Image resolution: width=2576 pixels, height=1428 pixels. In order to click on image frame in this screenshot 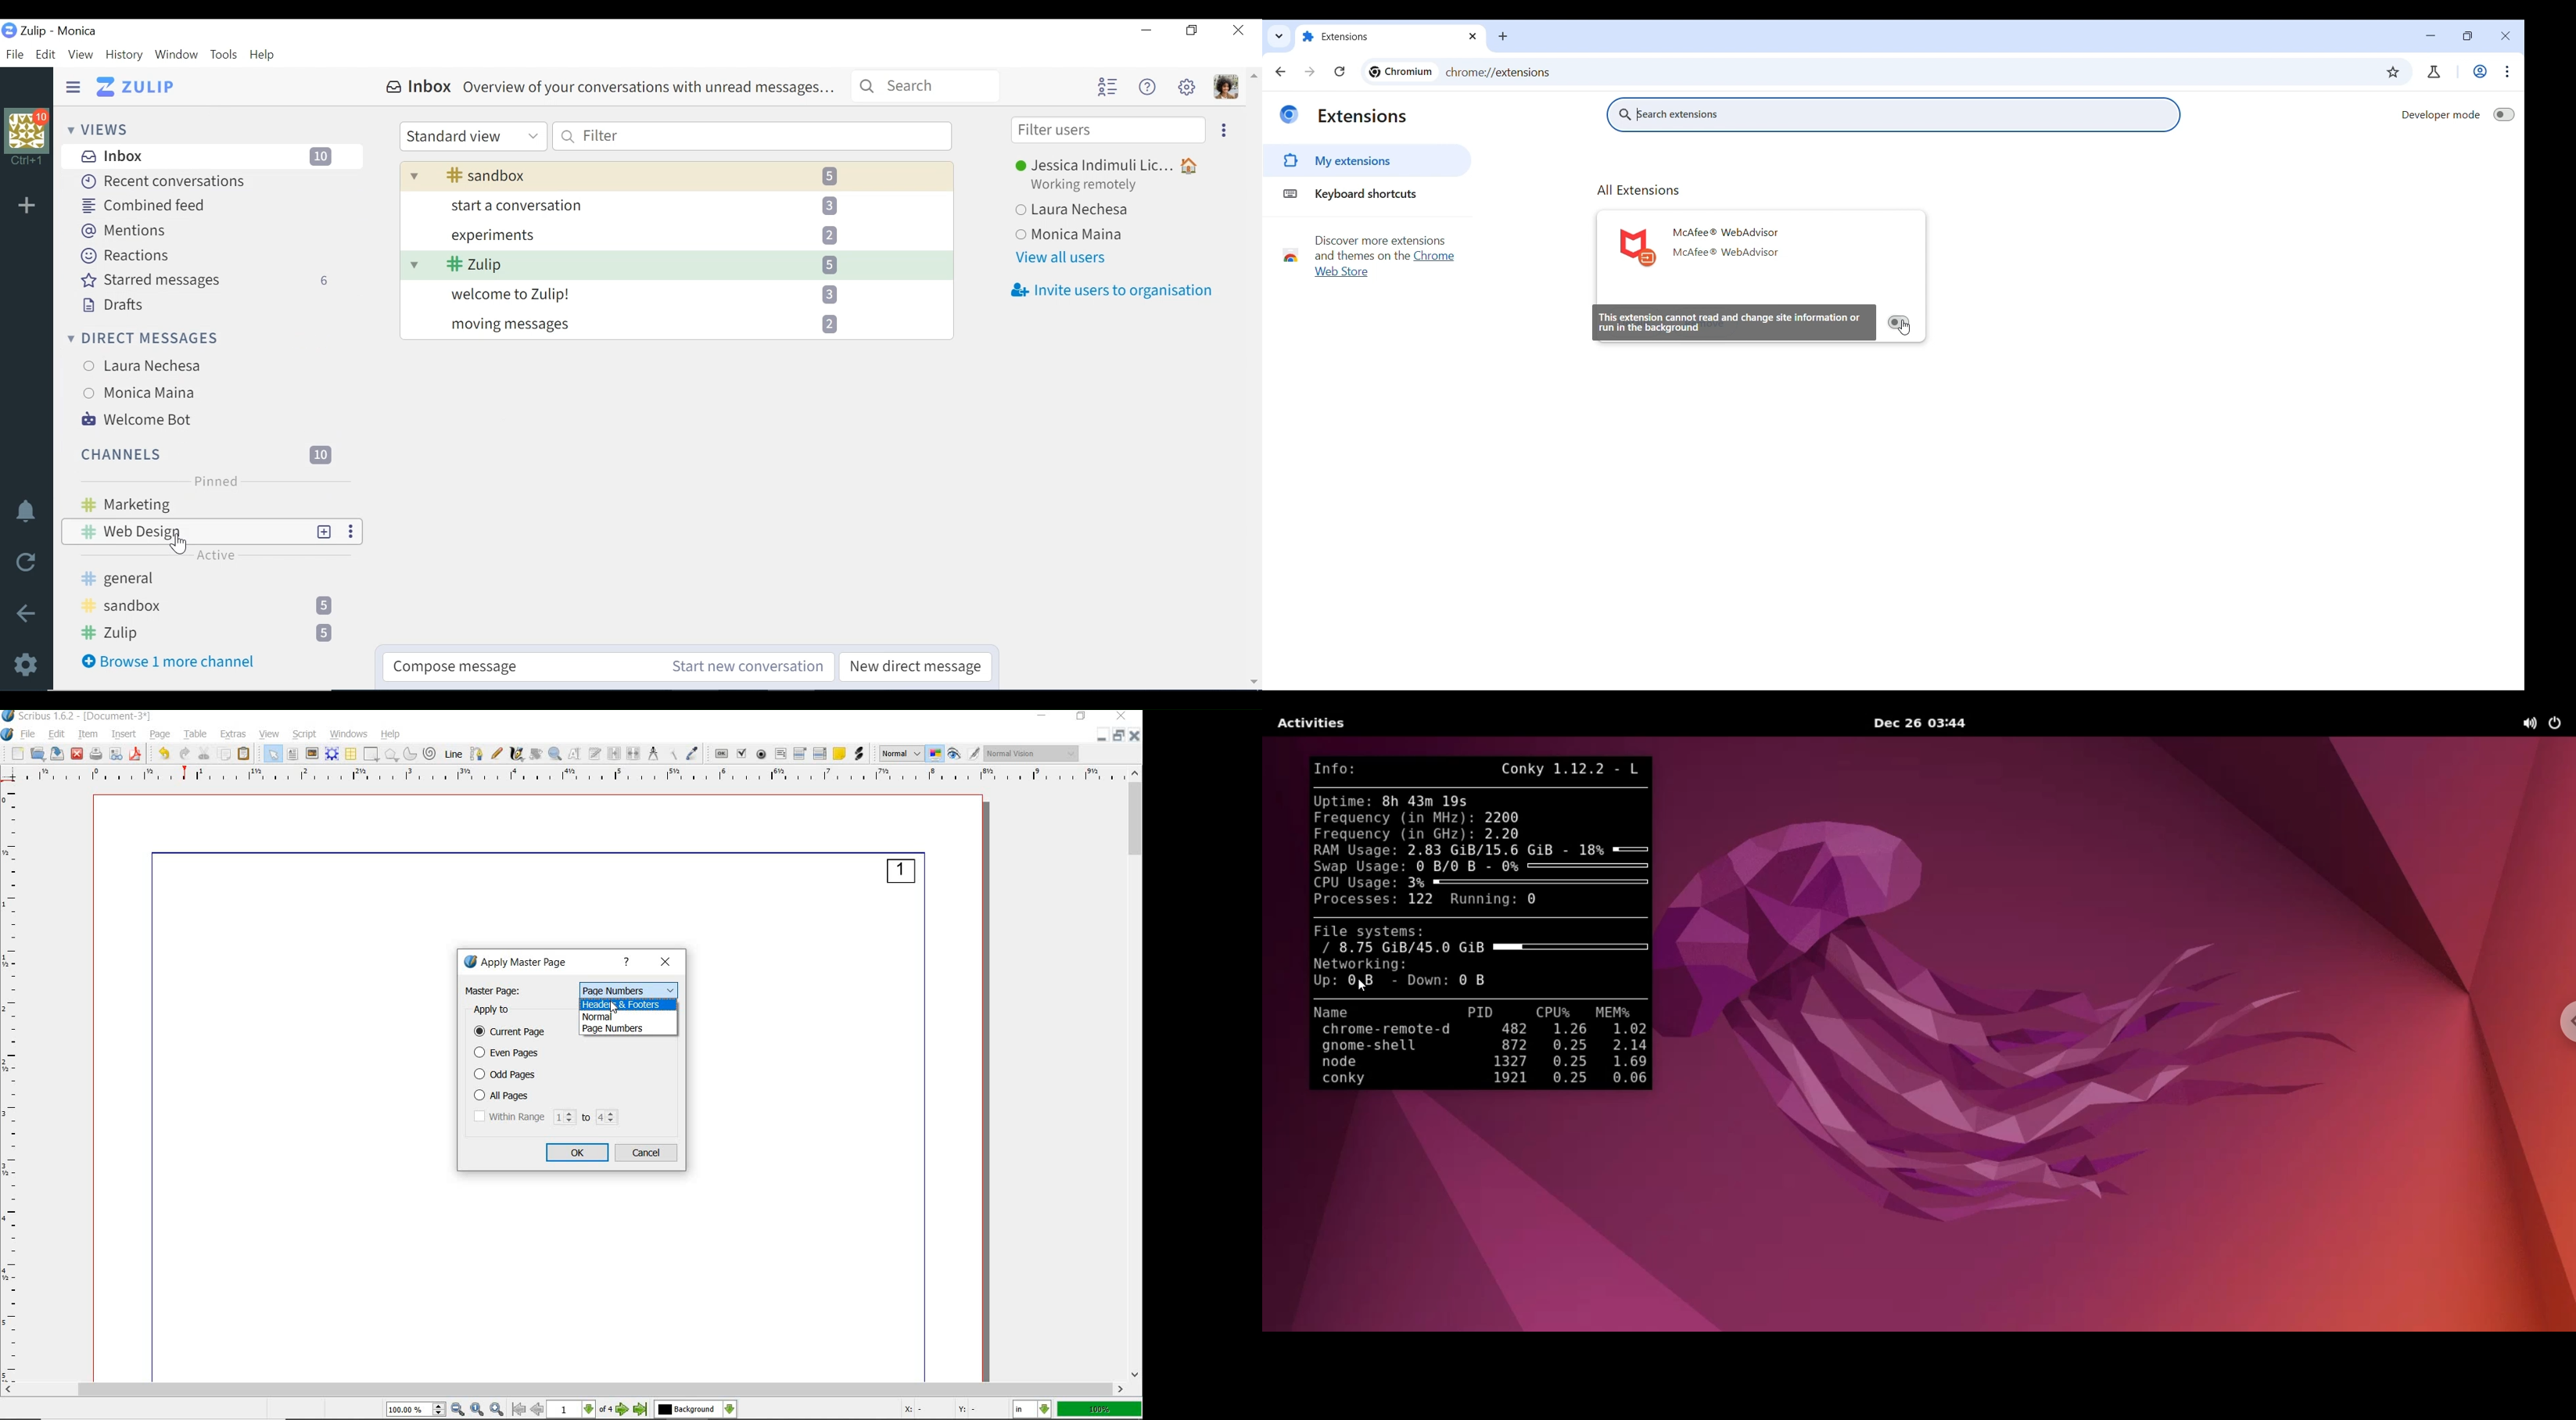, I will do `click(312, 755)`.